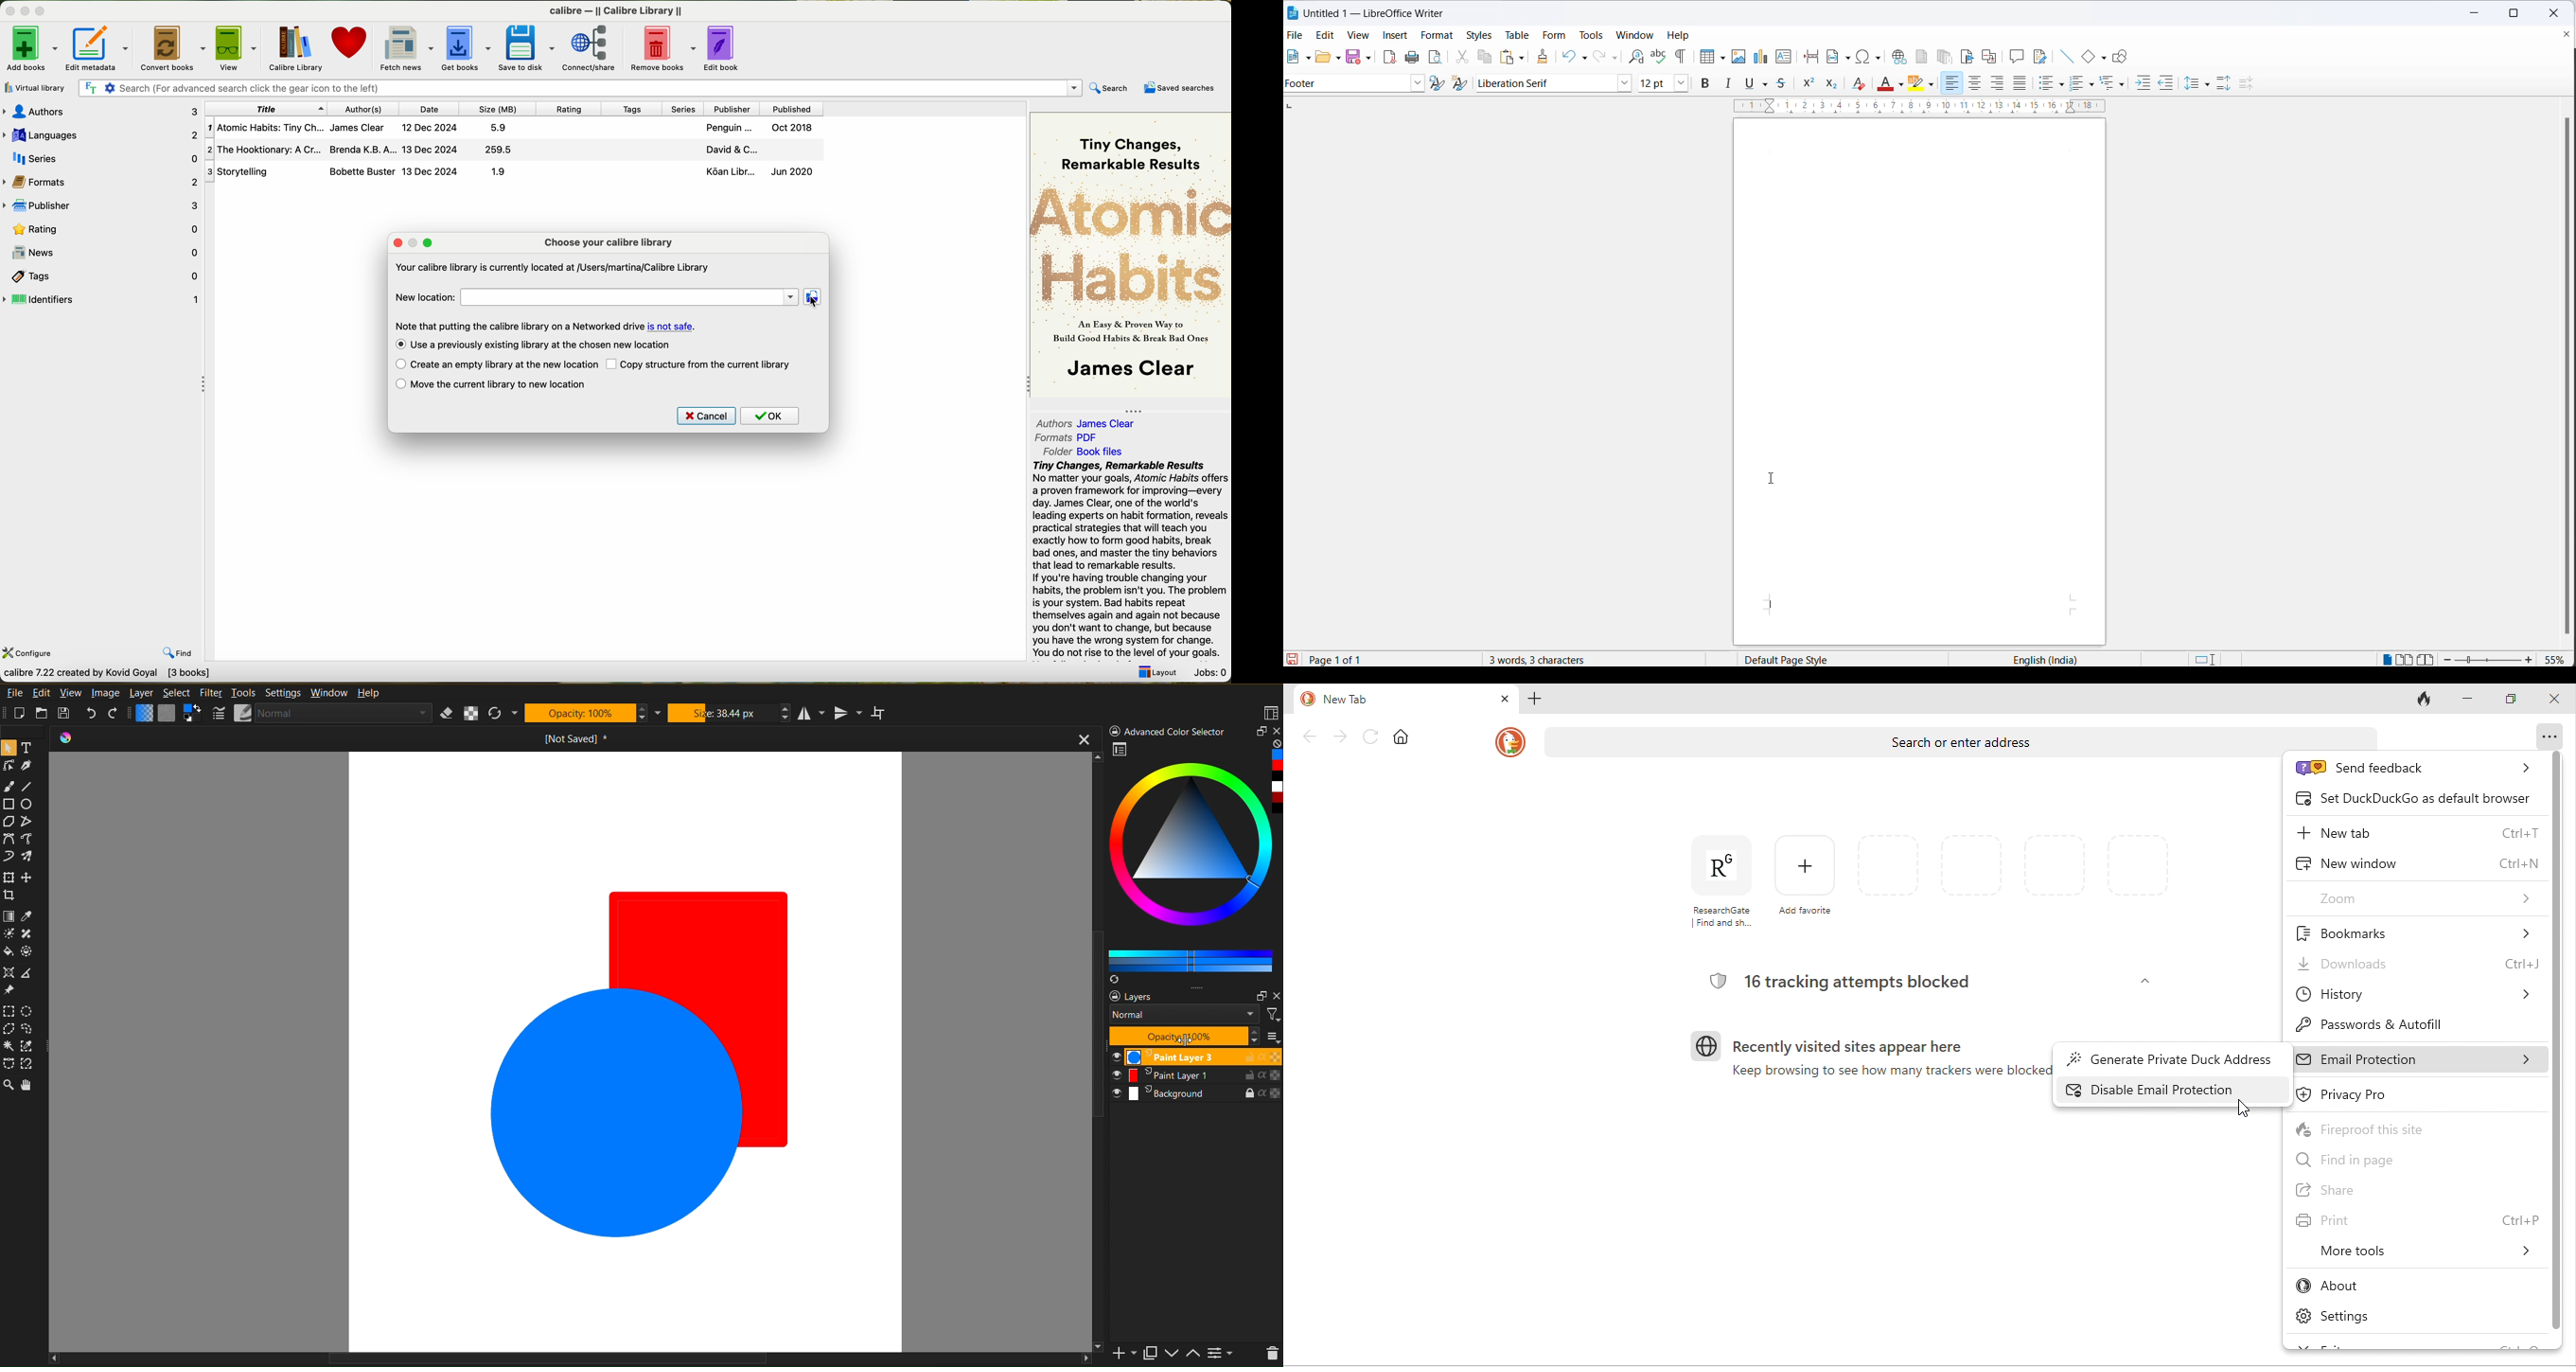 The width and height of the screenshot is (2576, 1372). What do you see at coordinates (2077, 85) in the screenshot?
I see `toggle unordered list` at bounding box center [2077, 85].